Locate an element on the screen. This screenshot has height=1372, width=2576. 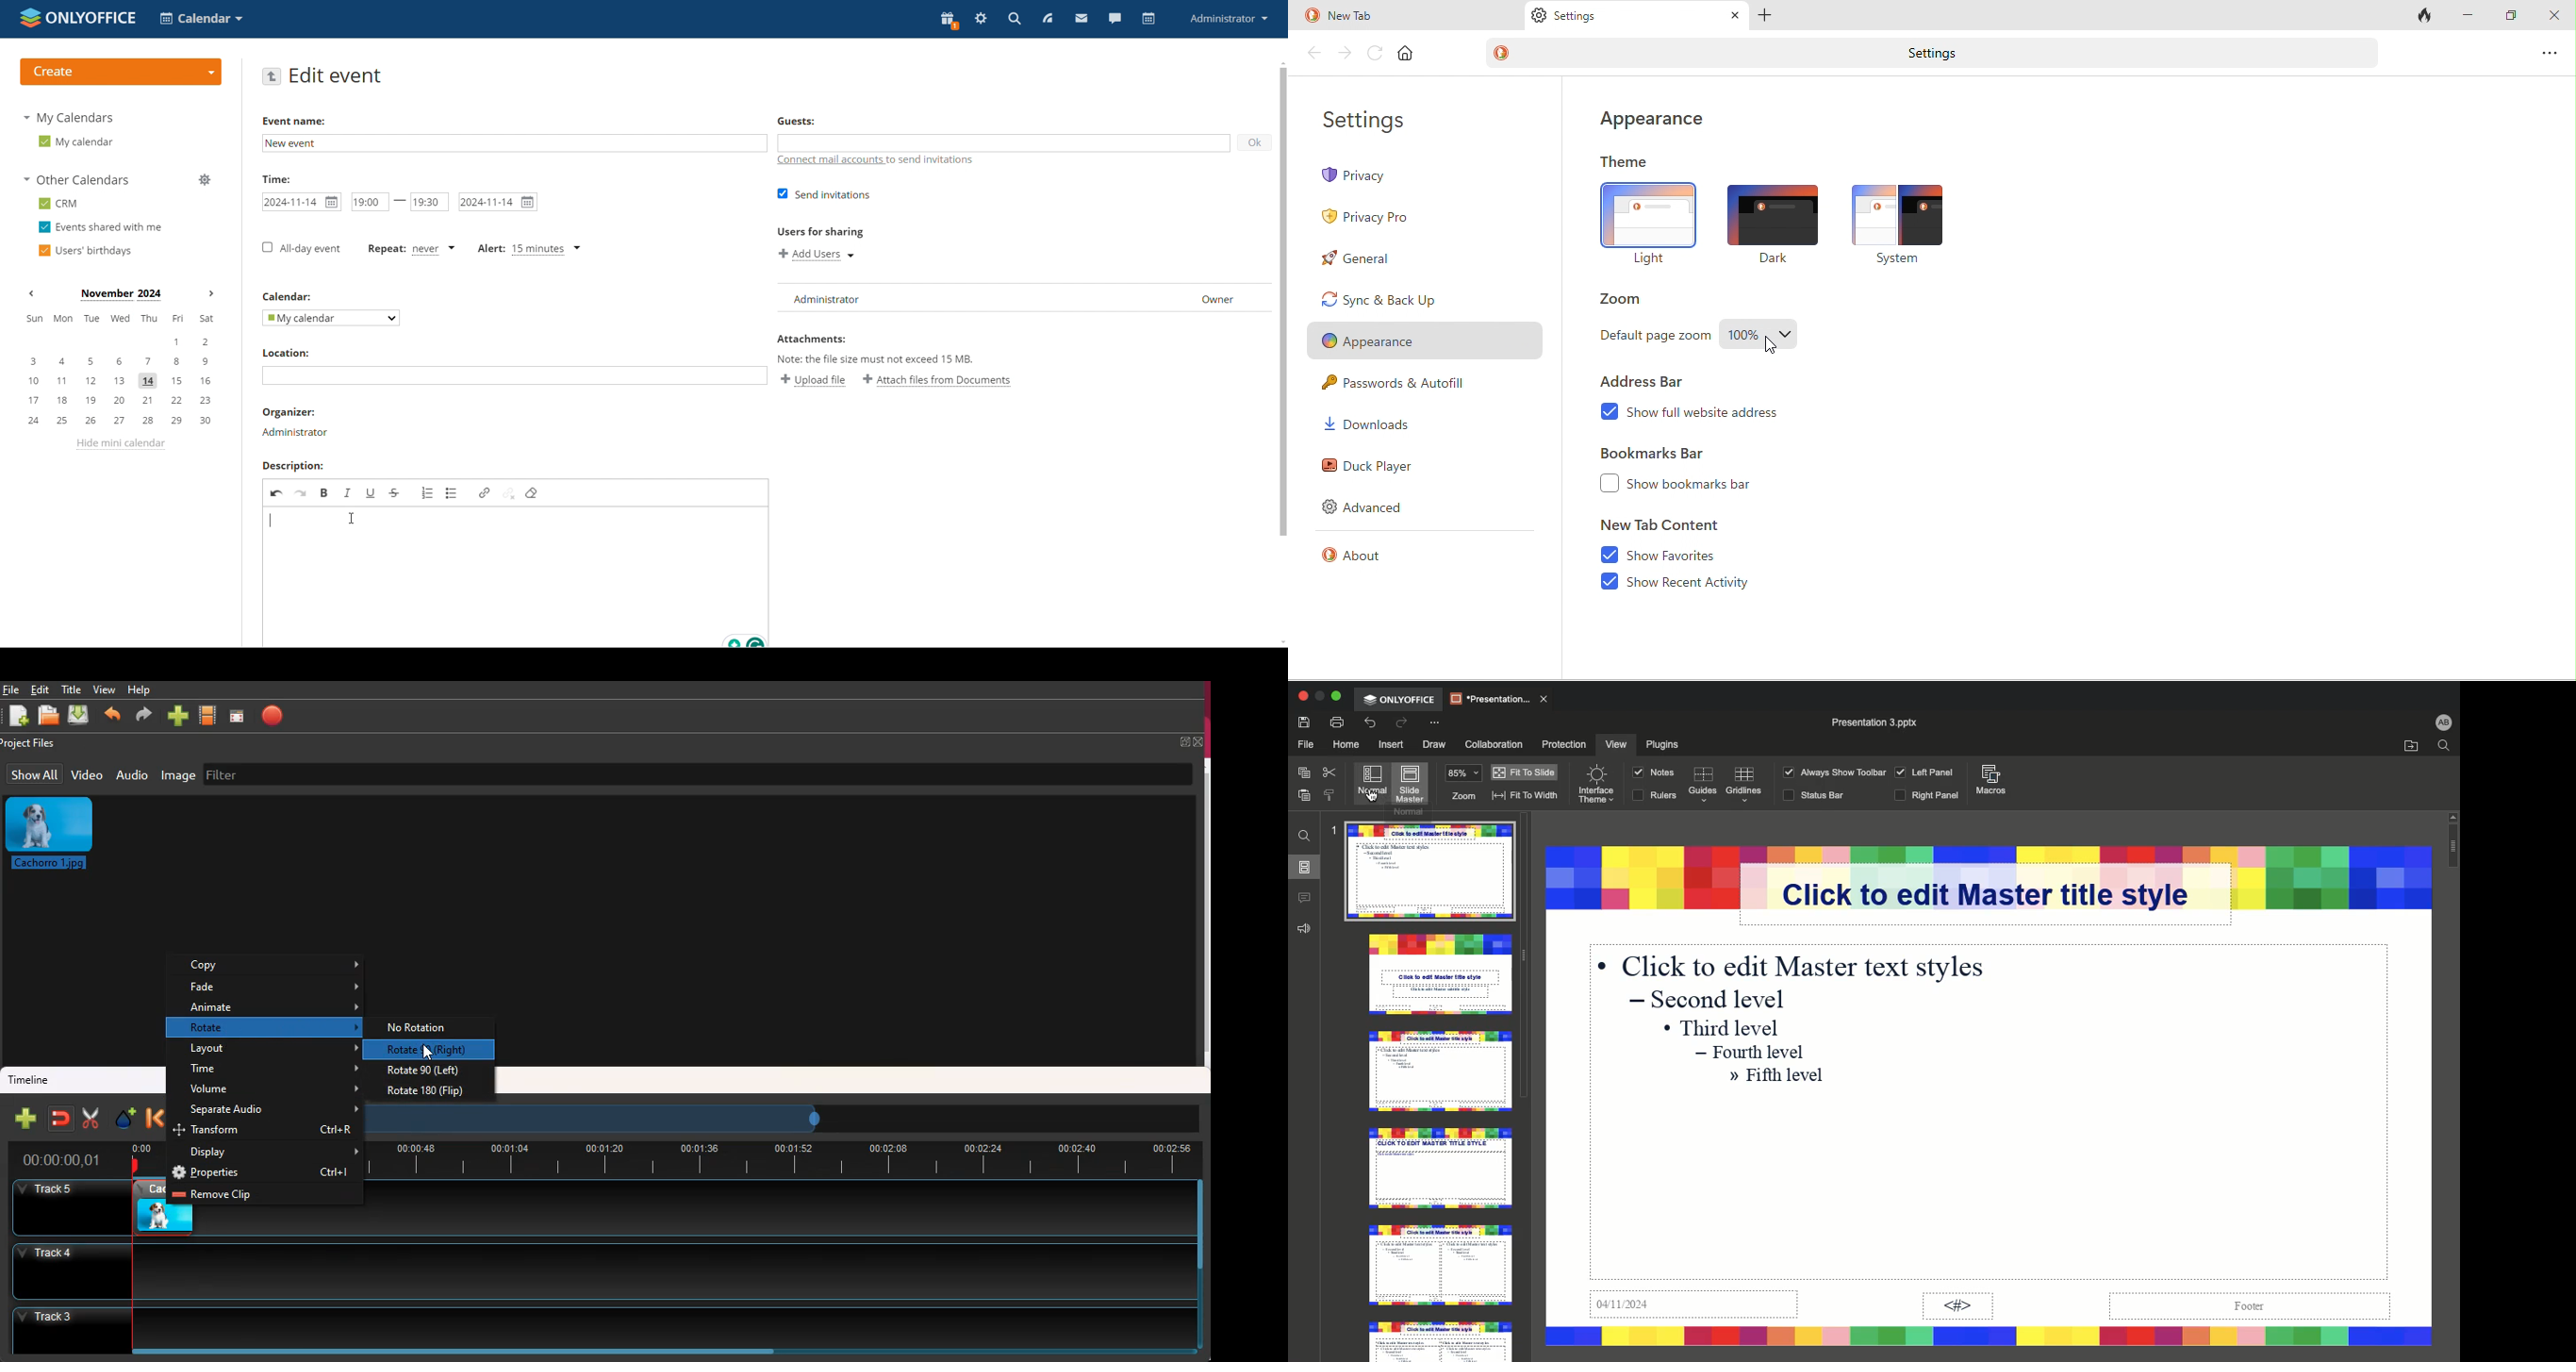
undo is located at coordinates (276, 492).